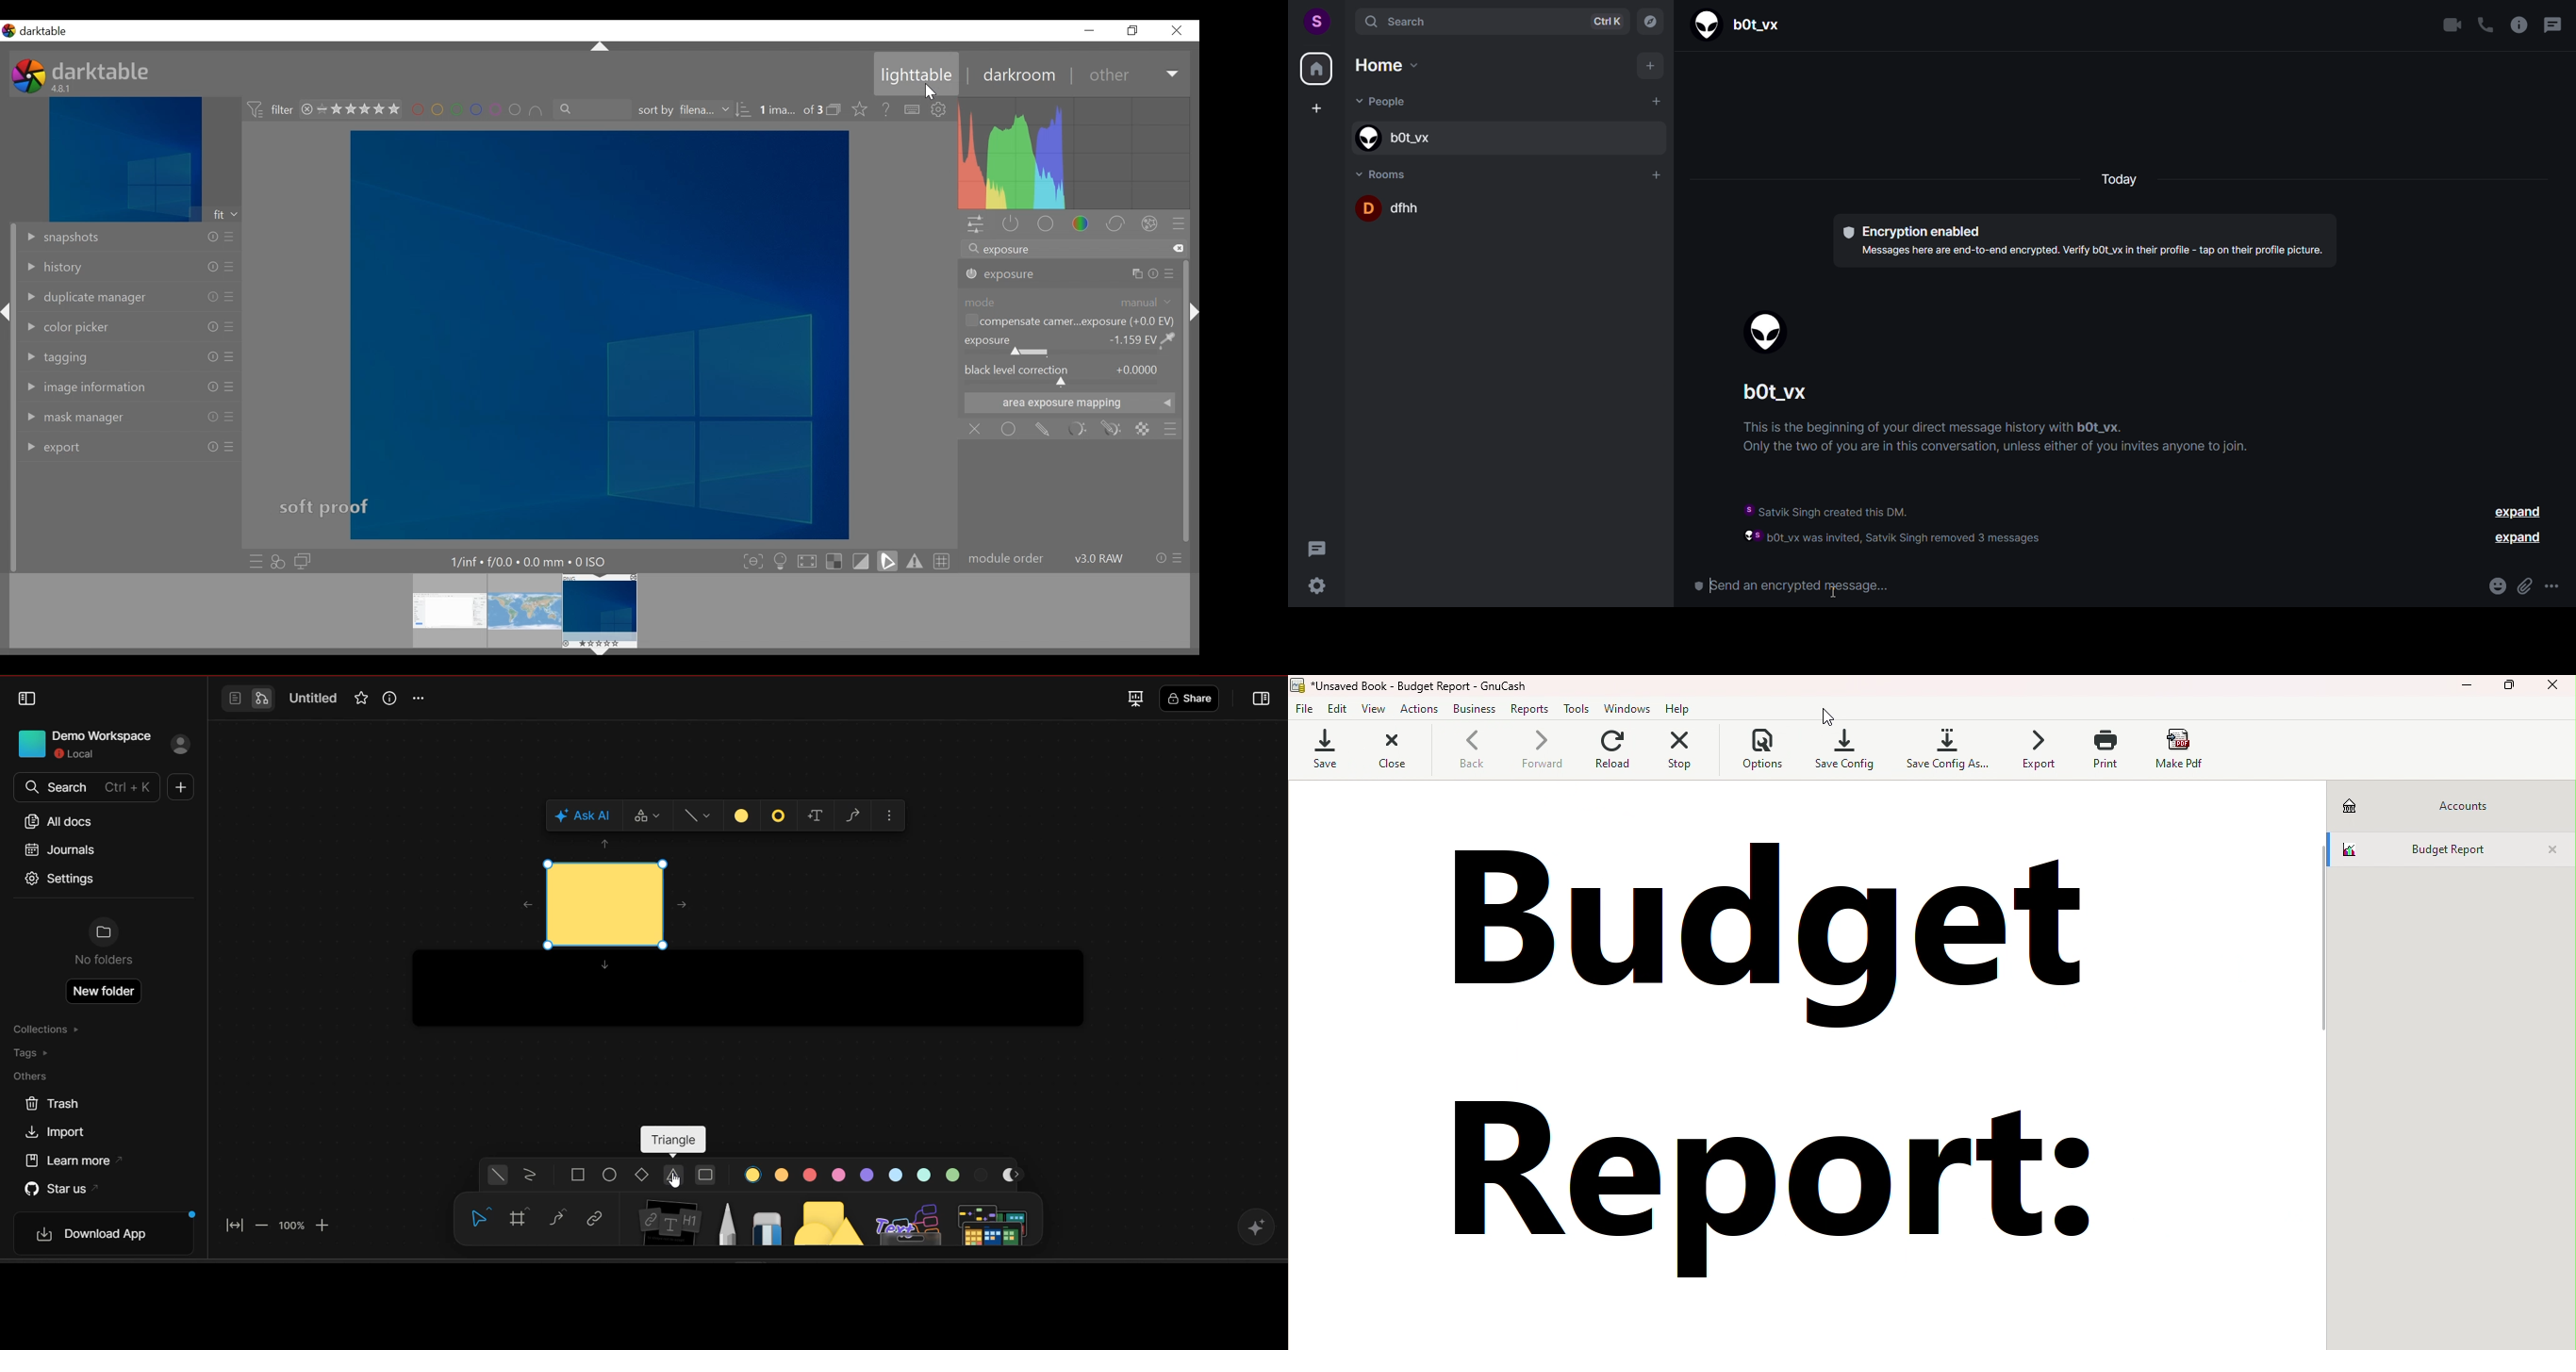 The width and height of the screenshot is (2576, 1372). What do you see at coordinates (751, 561) in the screenshot?
I see `toggle focus-peaking mode` at bounding box center [751, 561].